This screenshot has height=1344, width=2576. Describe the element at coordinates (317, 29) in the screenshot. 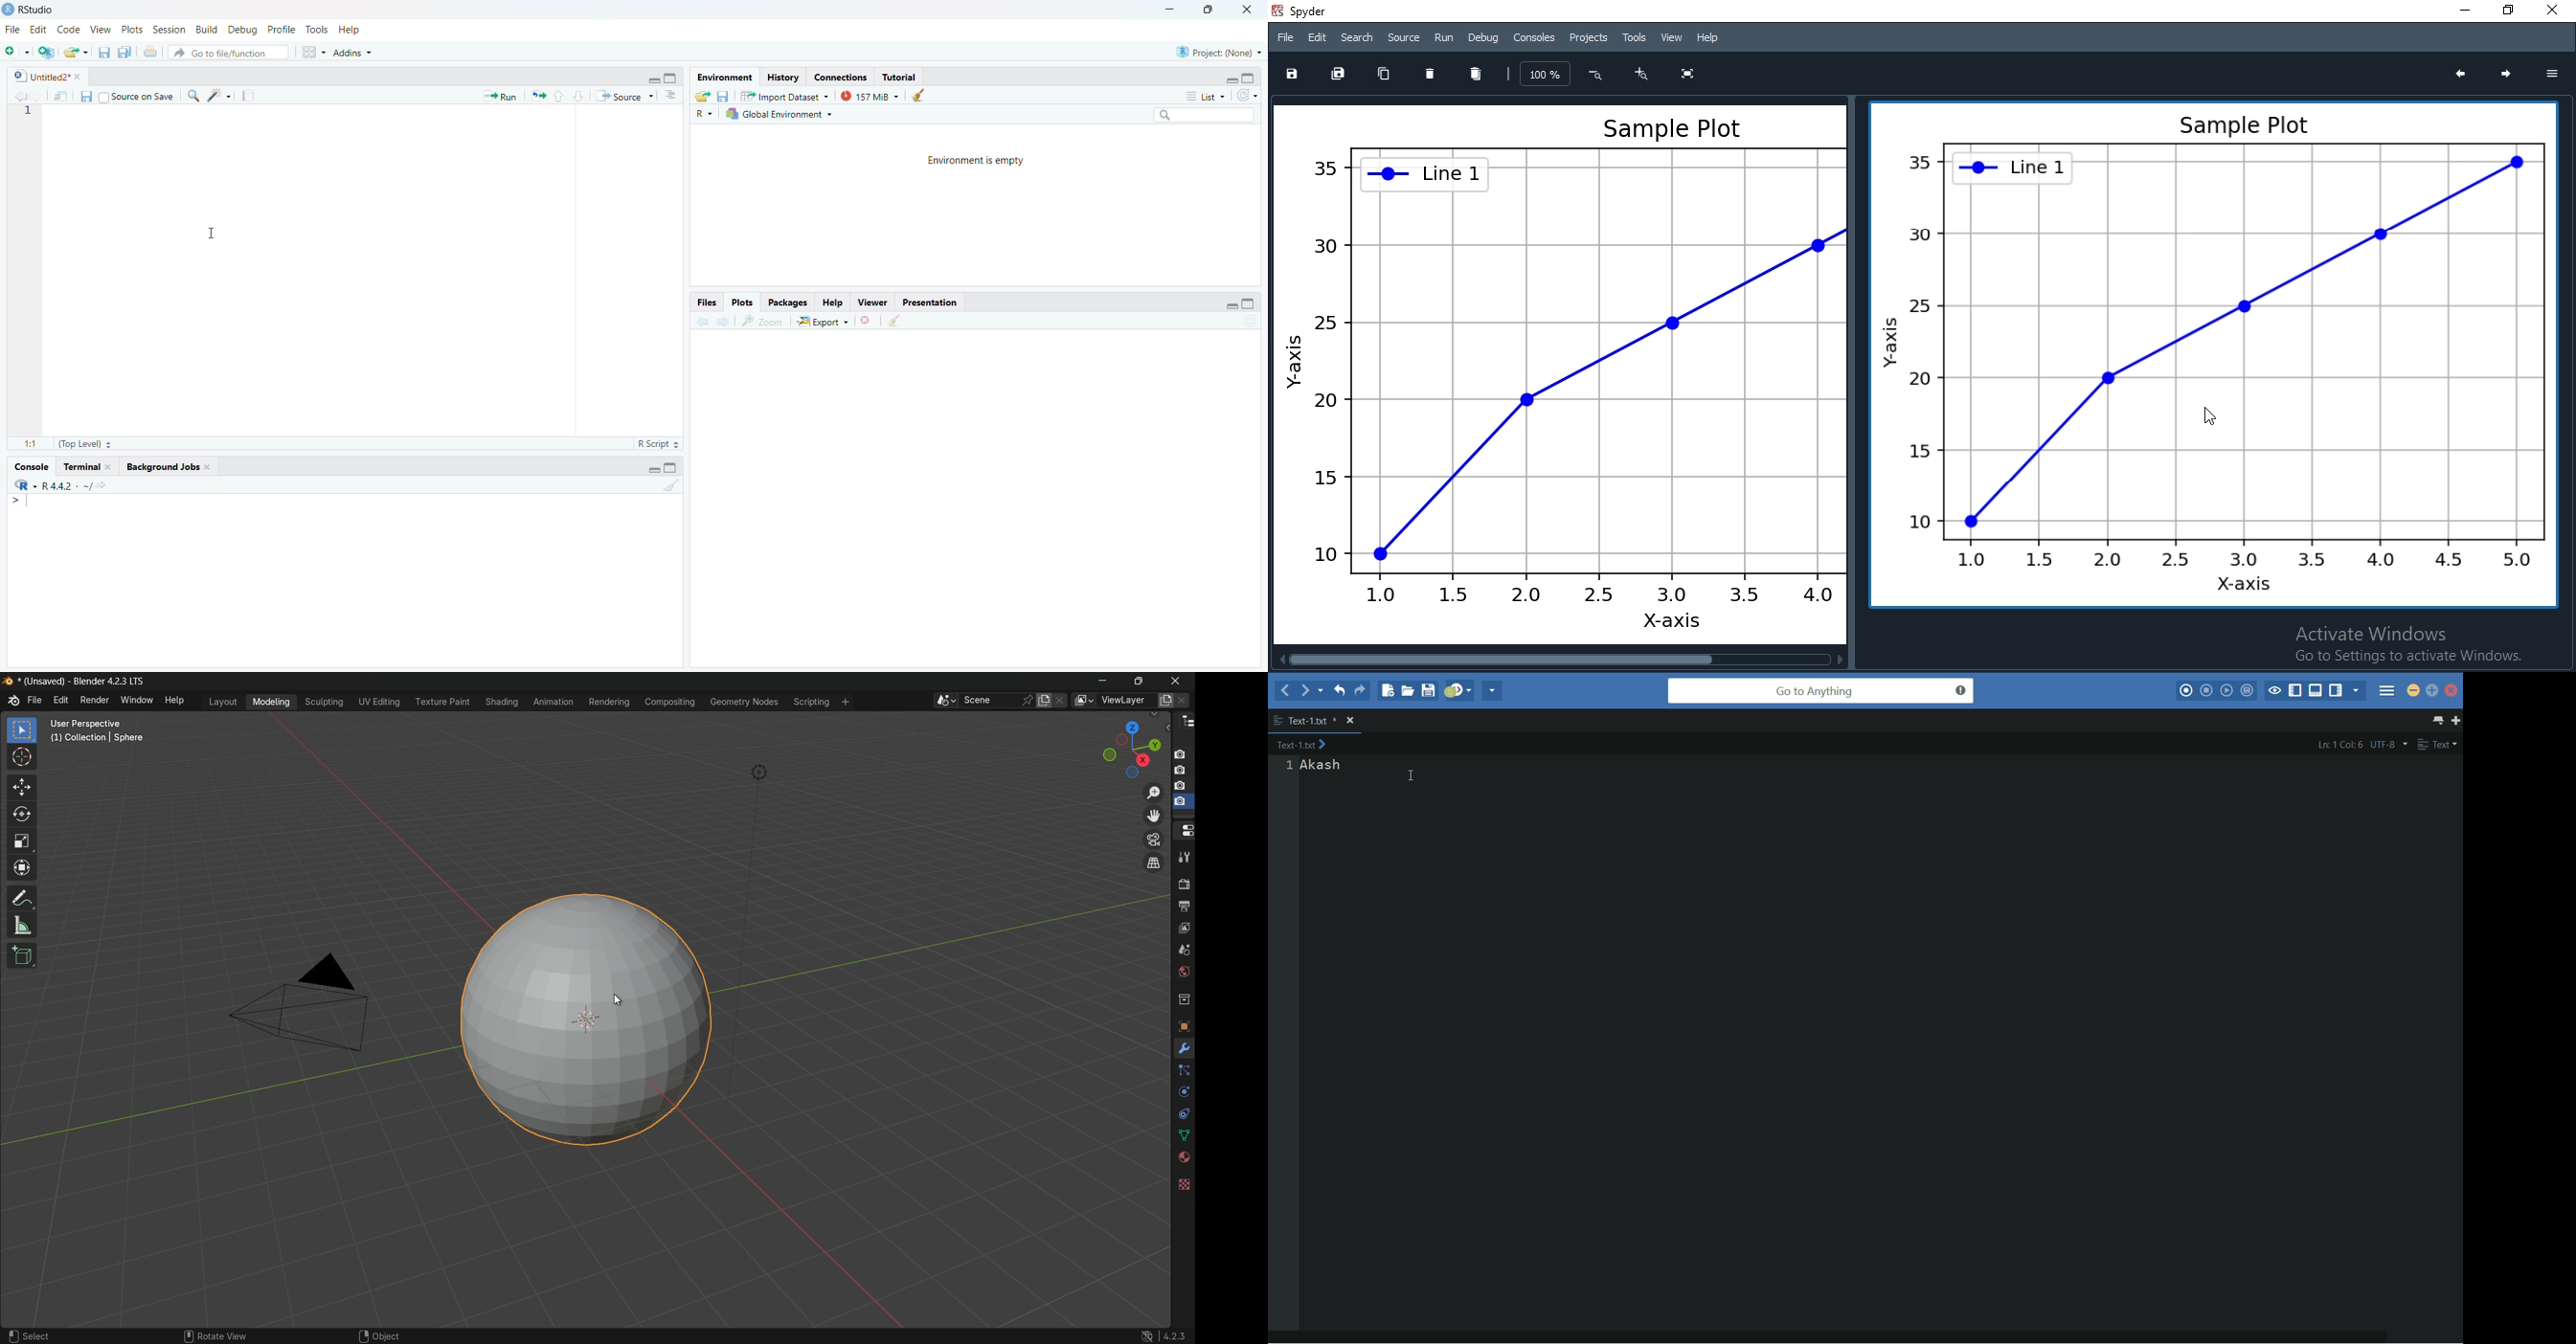

I see `Tools` at that location.